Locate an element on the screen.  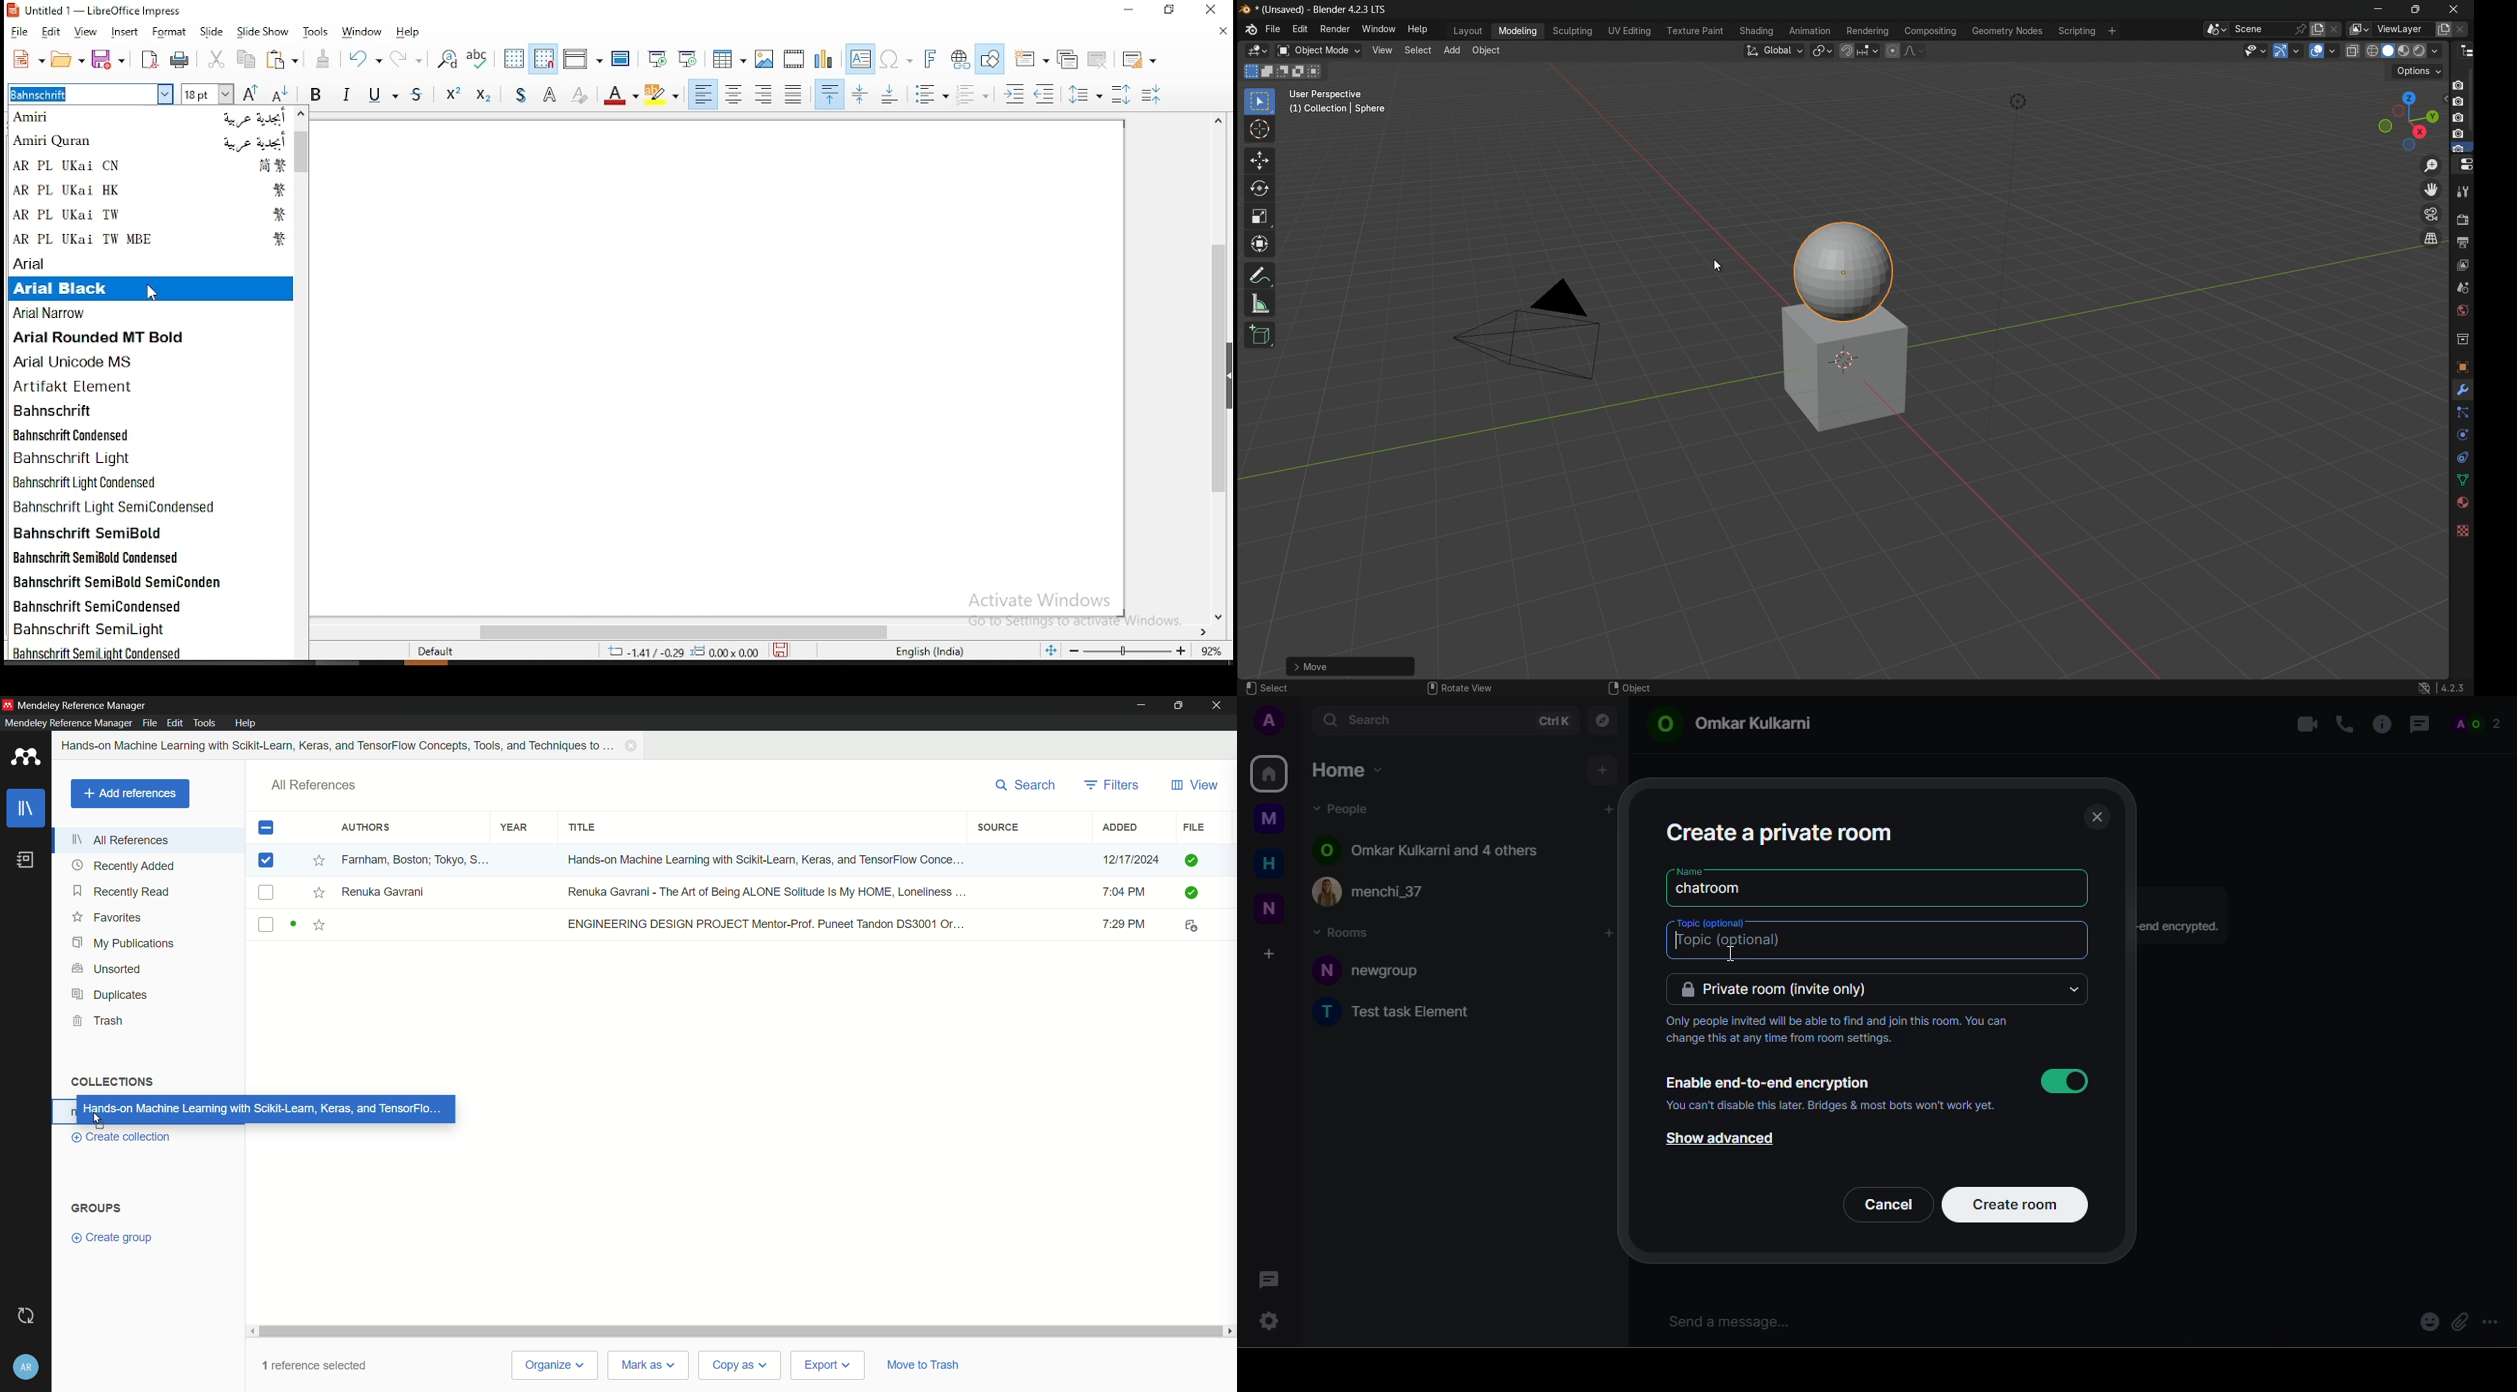
book-1 is located at coordinates (735, 858).